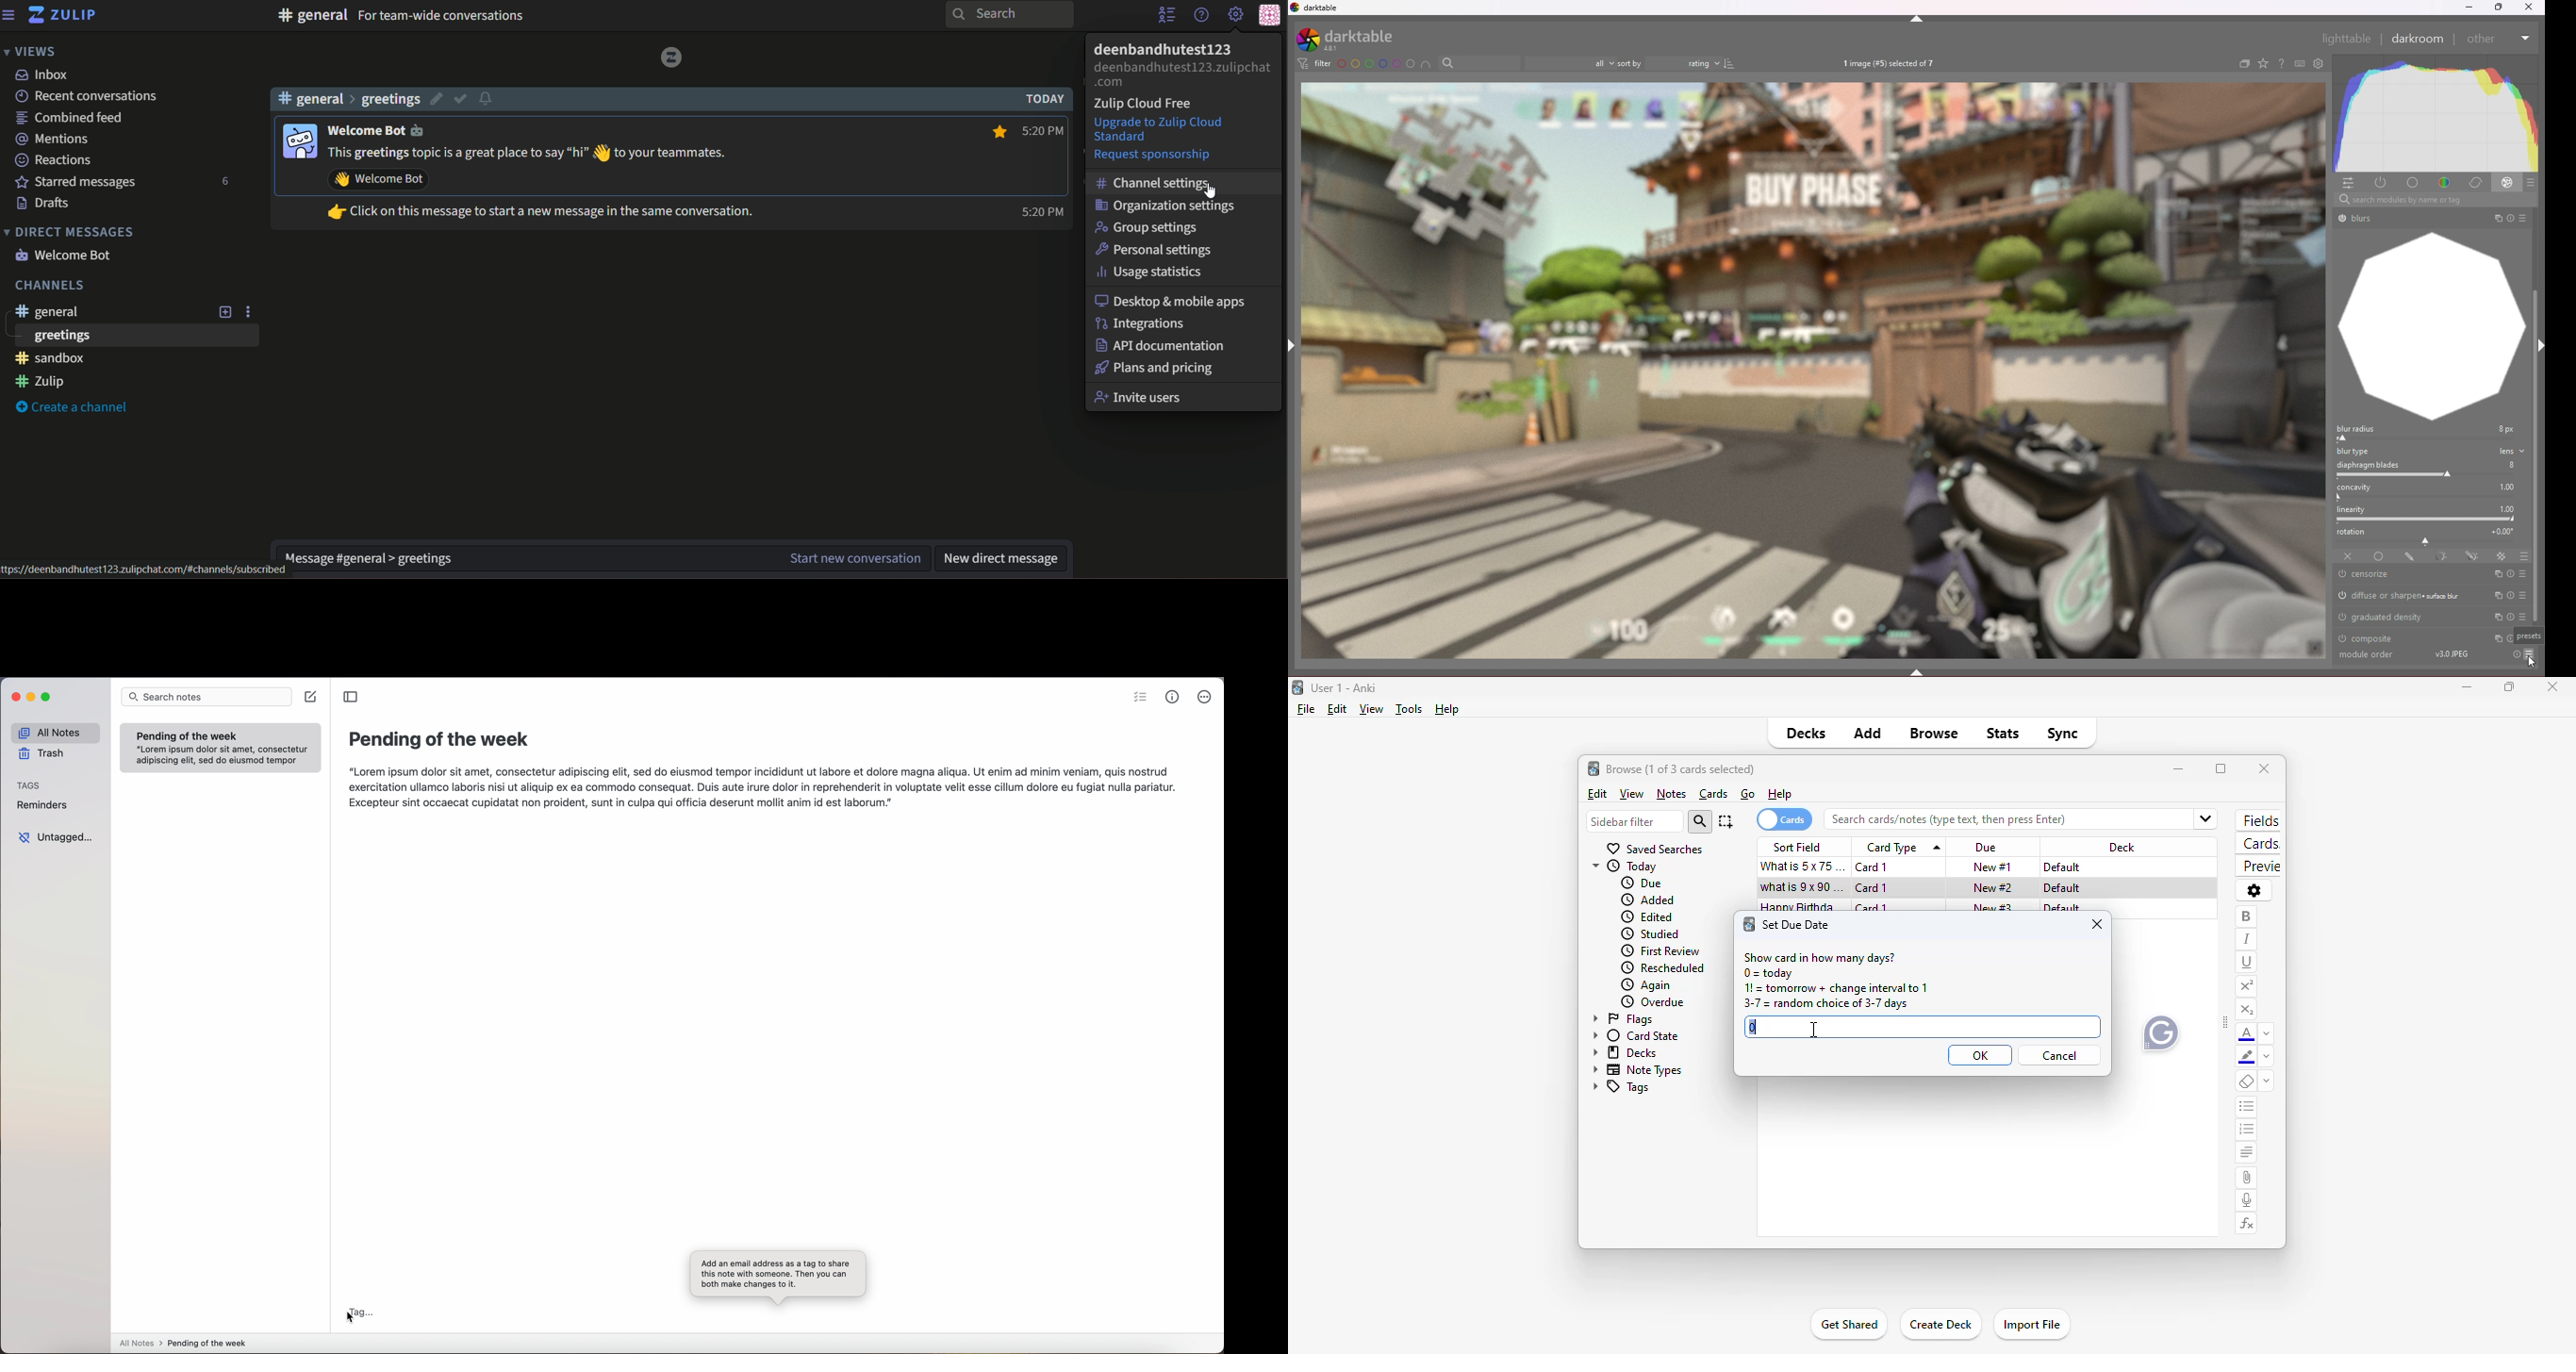 Image resolution: width=2576 pixels, height=1372 pixels. What do you see at coordinates (53, 138) in the screenshot?
I see `mentions` at bounding box center [53, 138].